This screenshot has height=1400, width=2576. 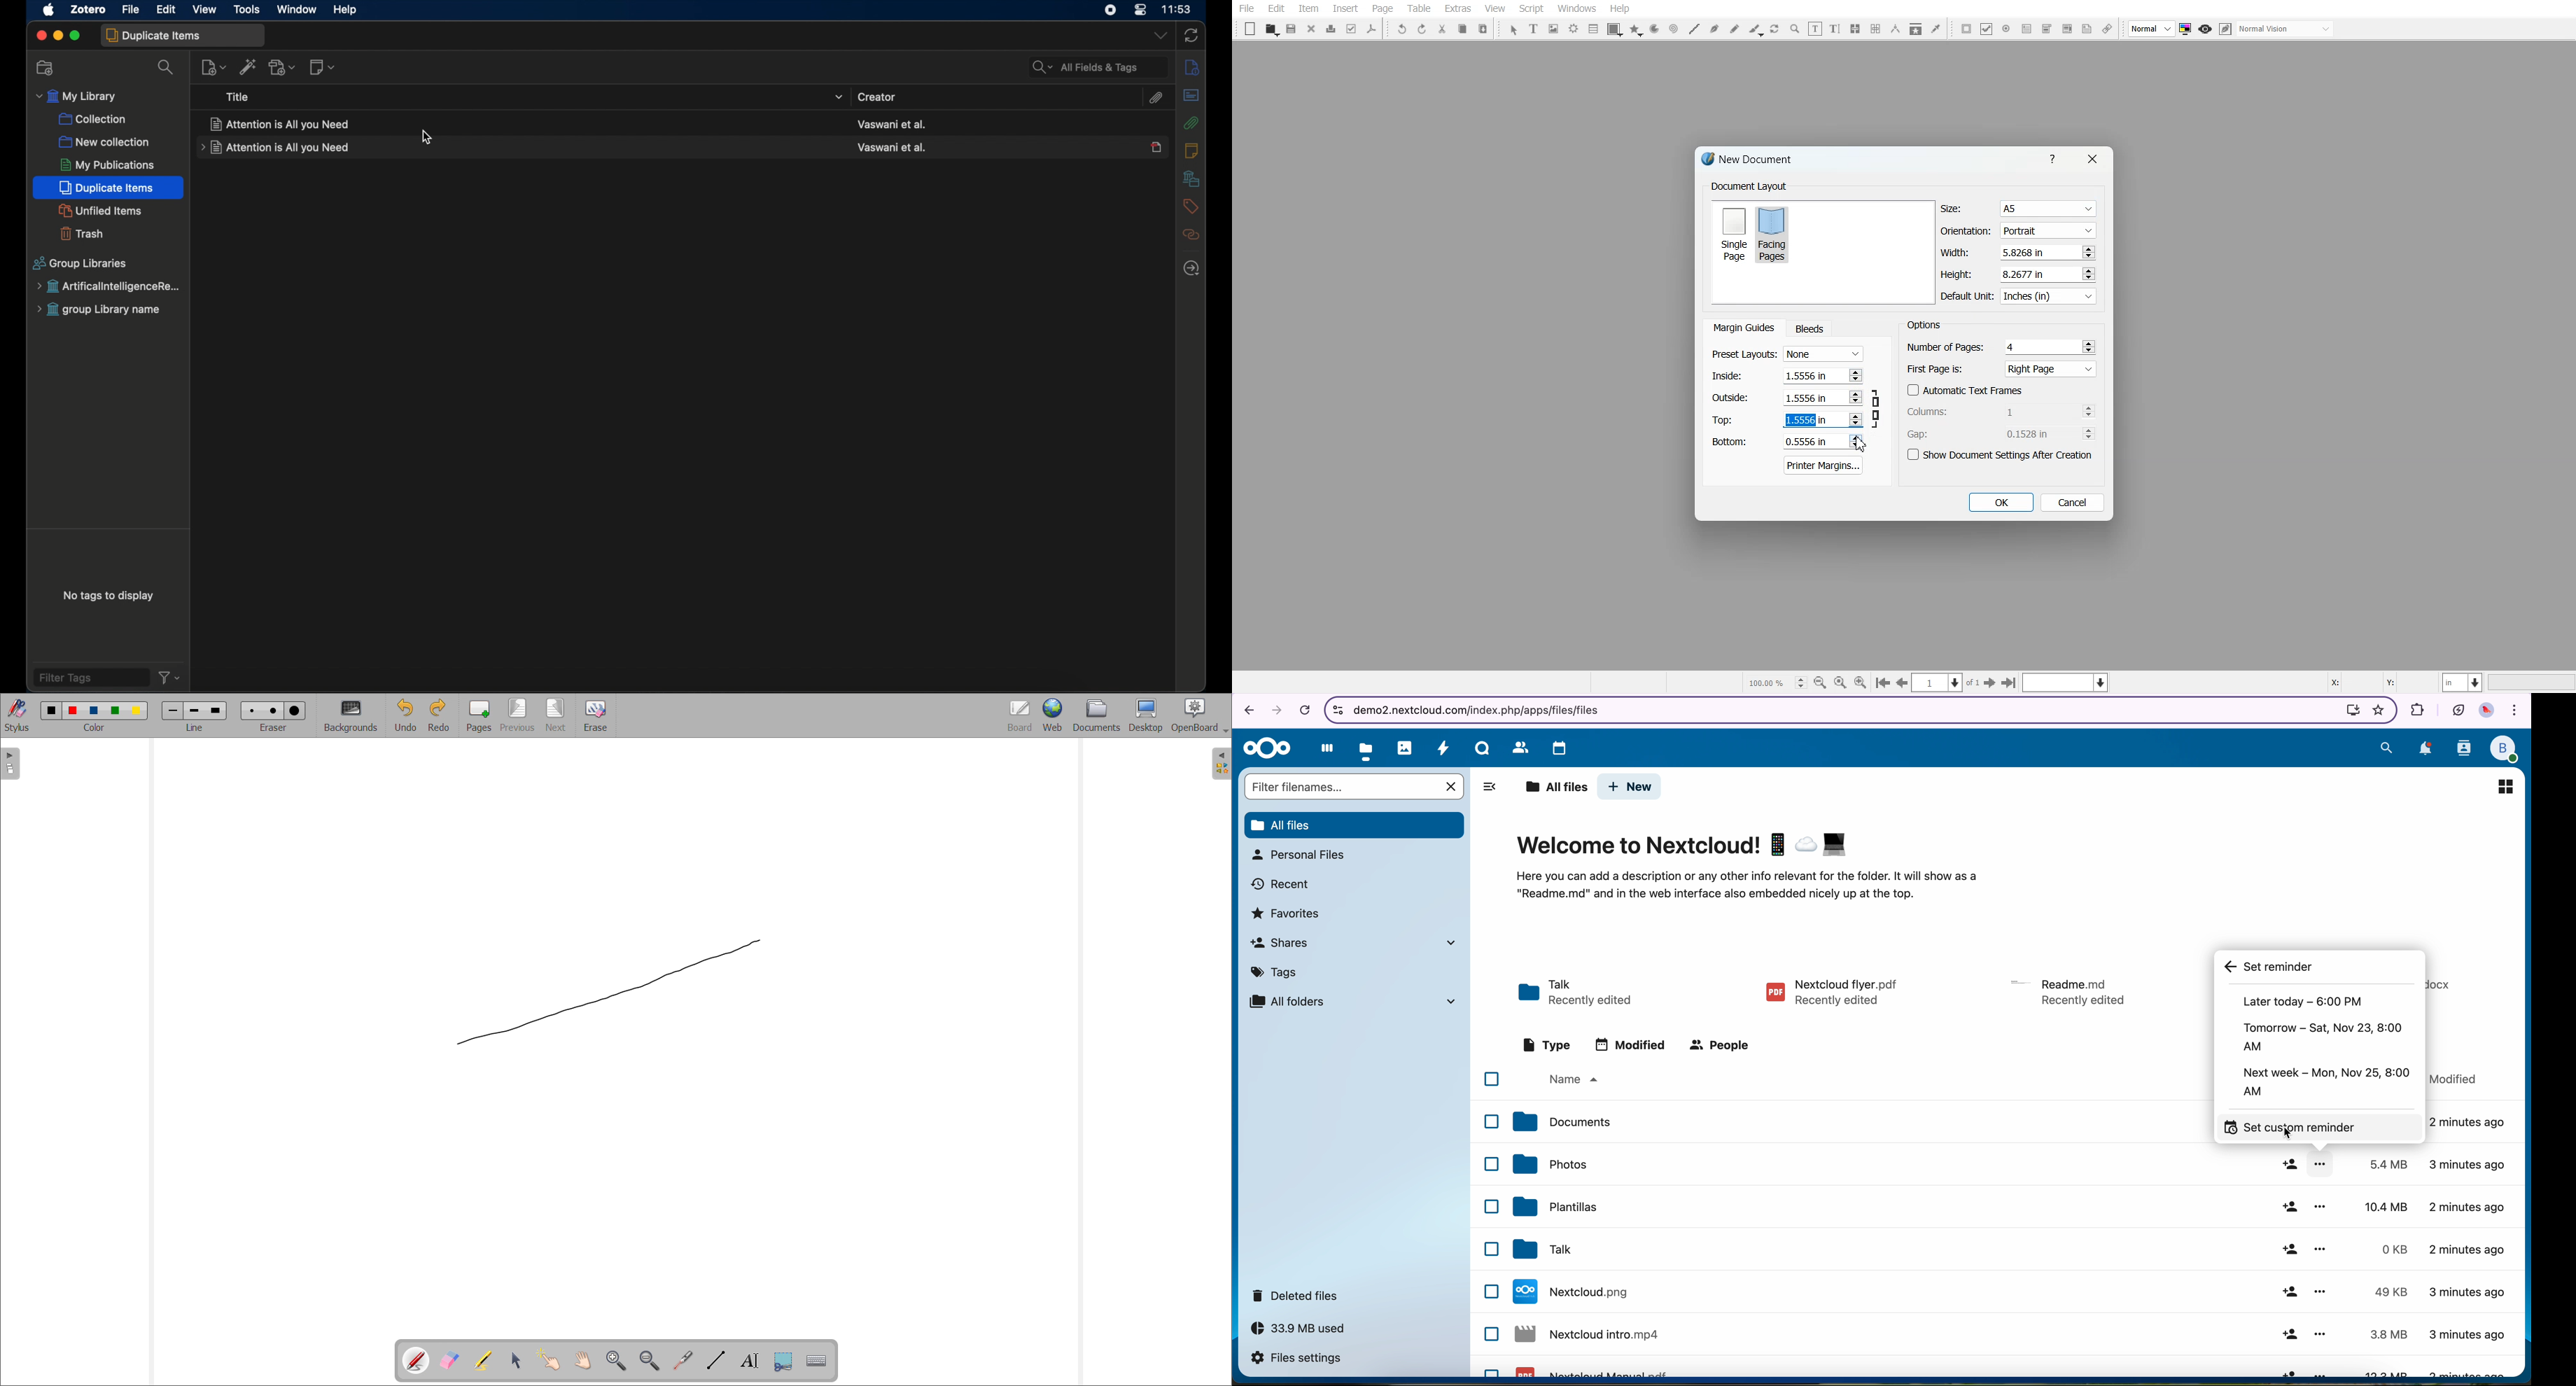 I want to click on tomorrow, so click(x=2322, y=1036).